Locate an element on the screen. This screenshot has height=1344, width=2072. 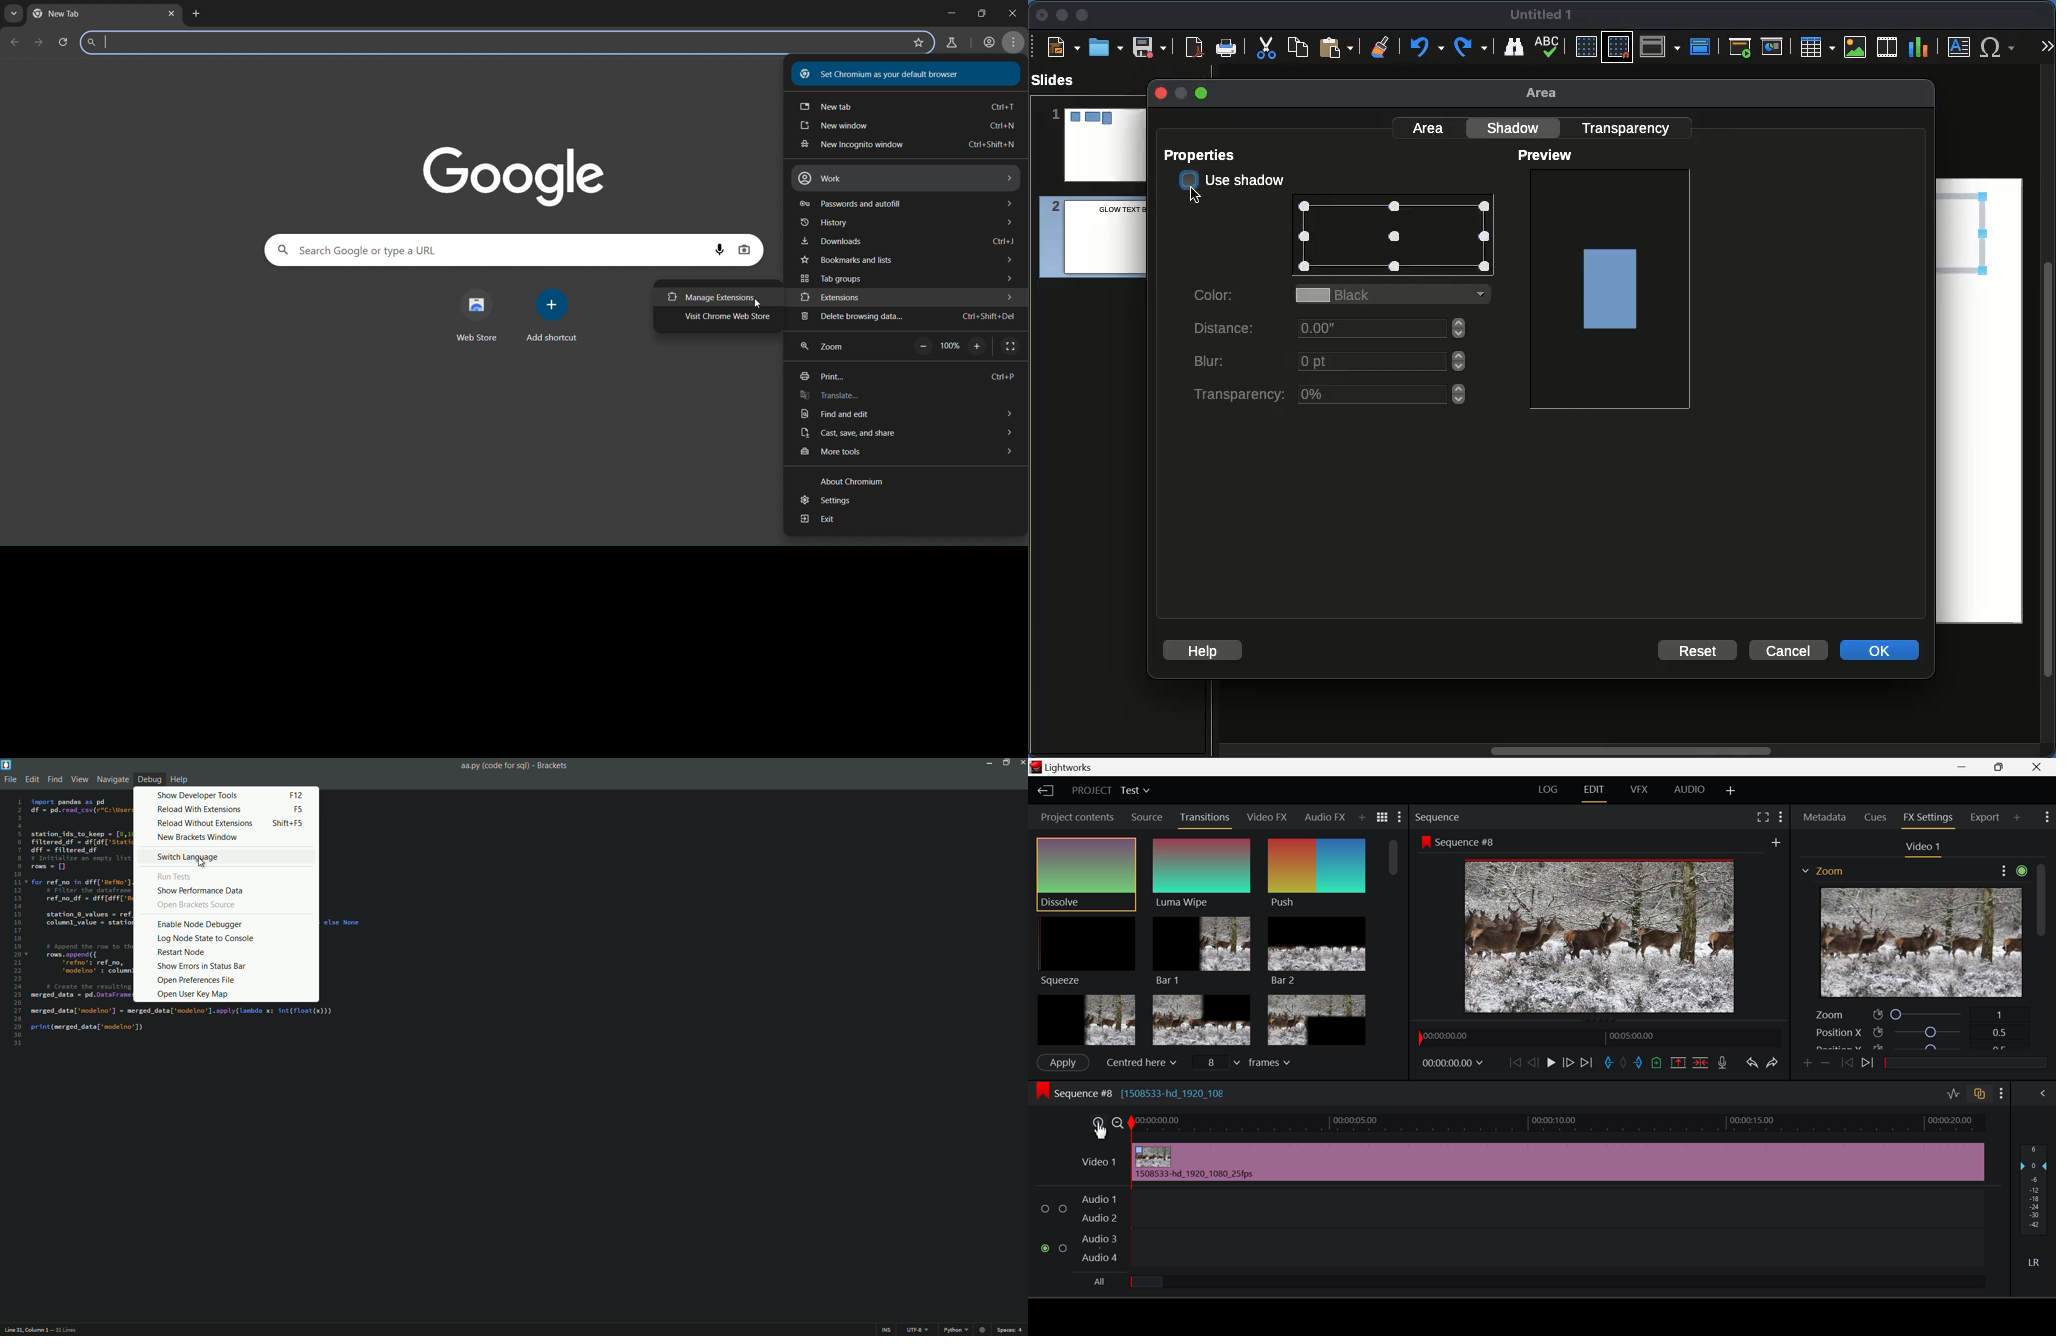
Shadow is located at coordinates (1516, 127).